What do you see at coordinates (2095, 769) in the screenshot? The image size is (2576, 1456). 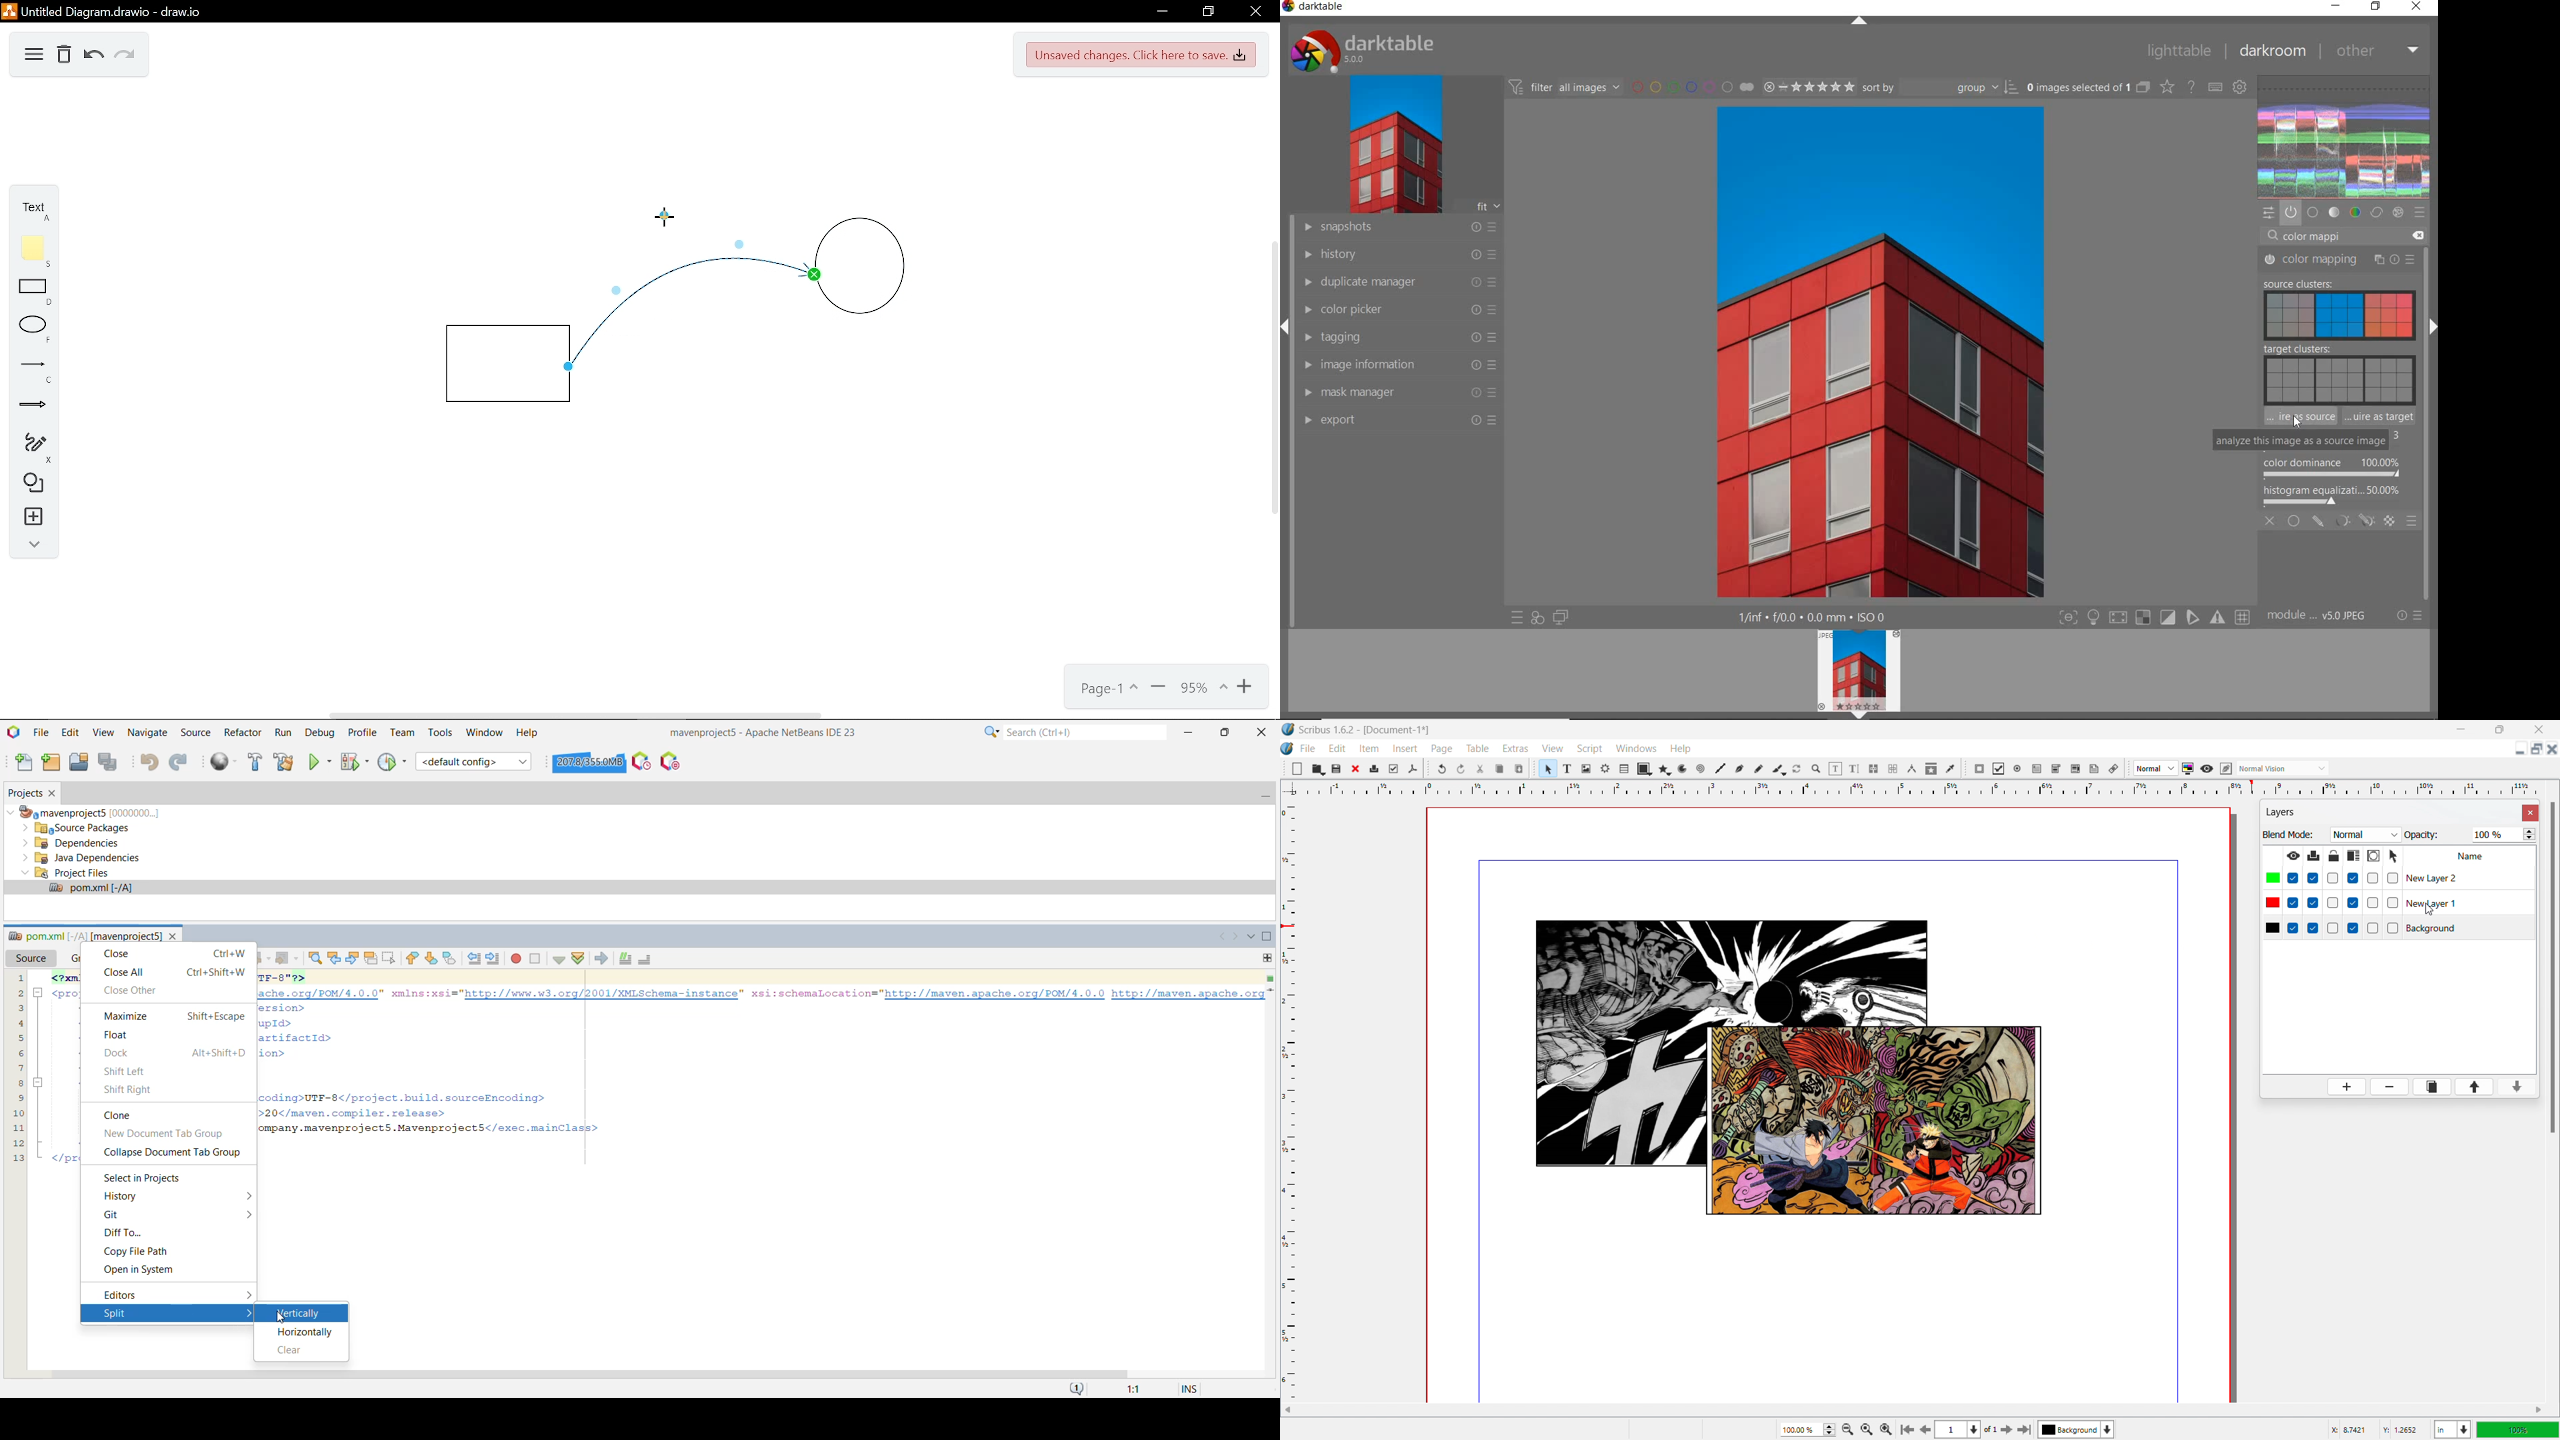 I see `text annotation` at bounding box center [2095, 769].